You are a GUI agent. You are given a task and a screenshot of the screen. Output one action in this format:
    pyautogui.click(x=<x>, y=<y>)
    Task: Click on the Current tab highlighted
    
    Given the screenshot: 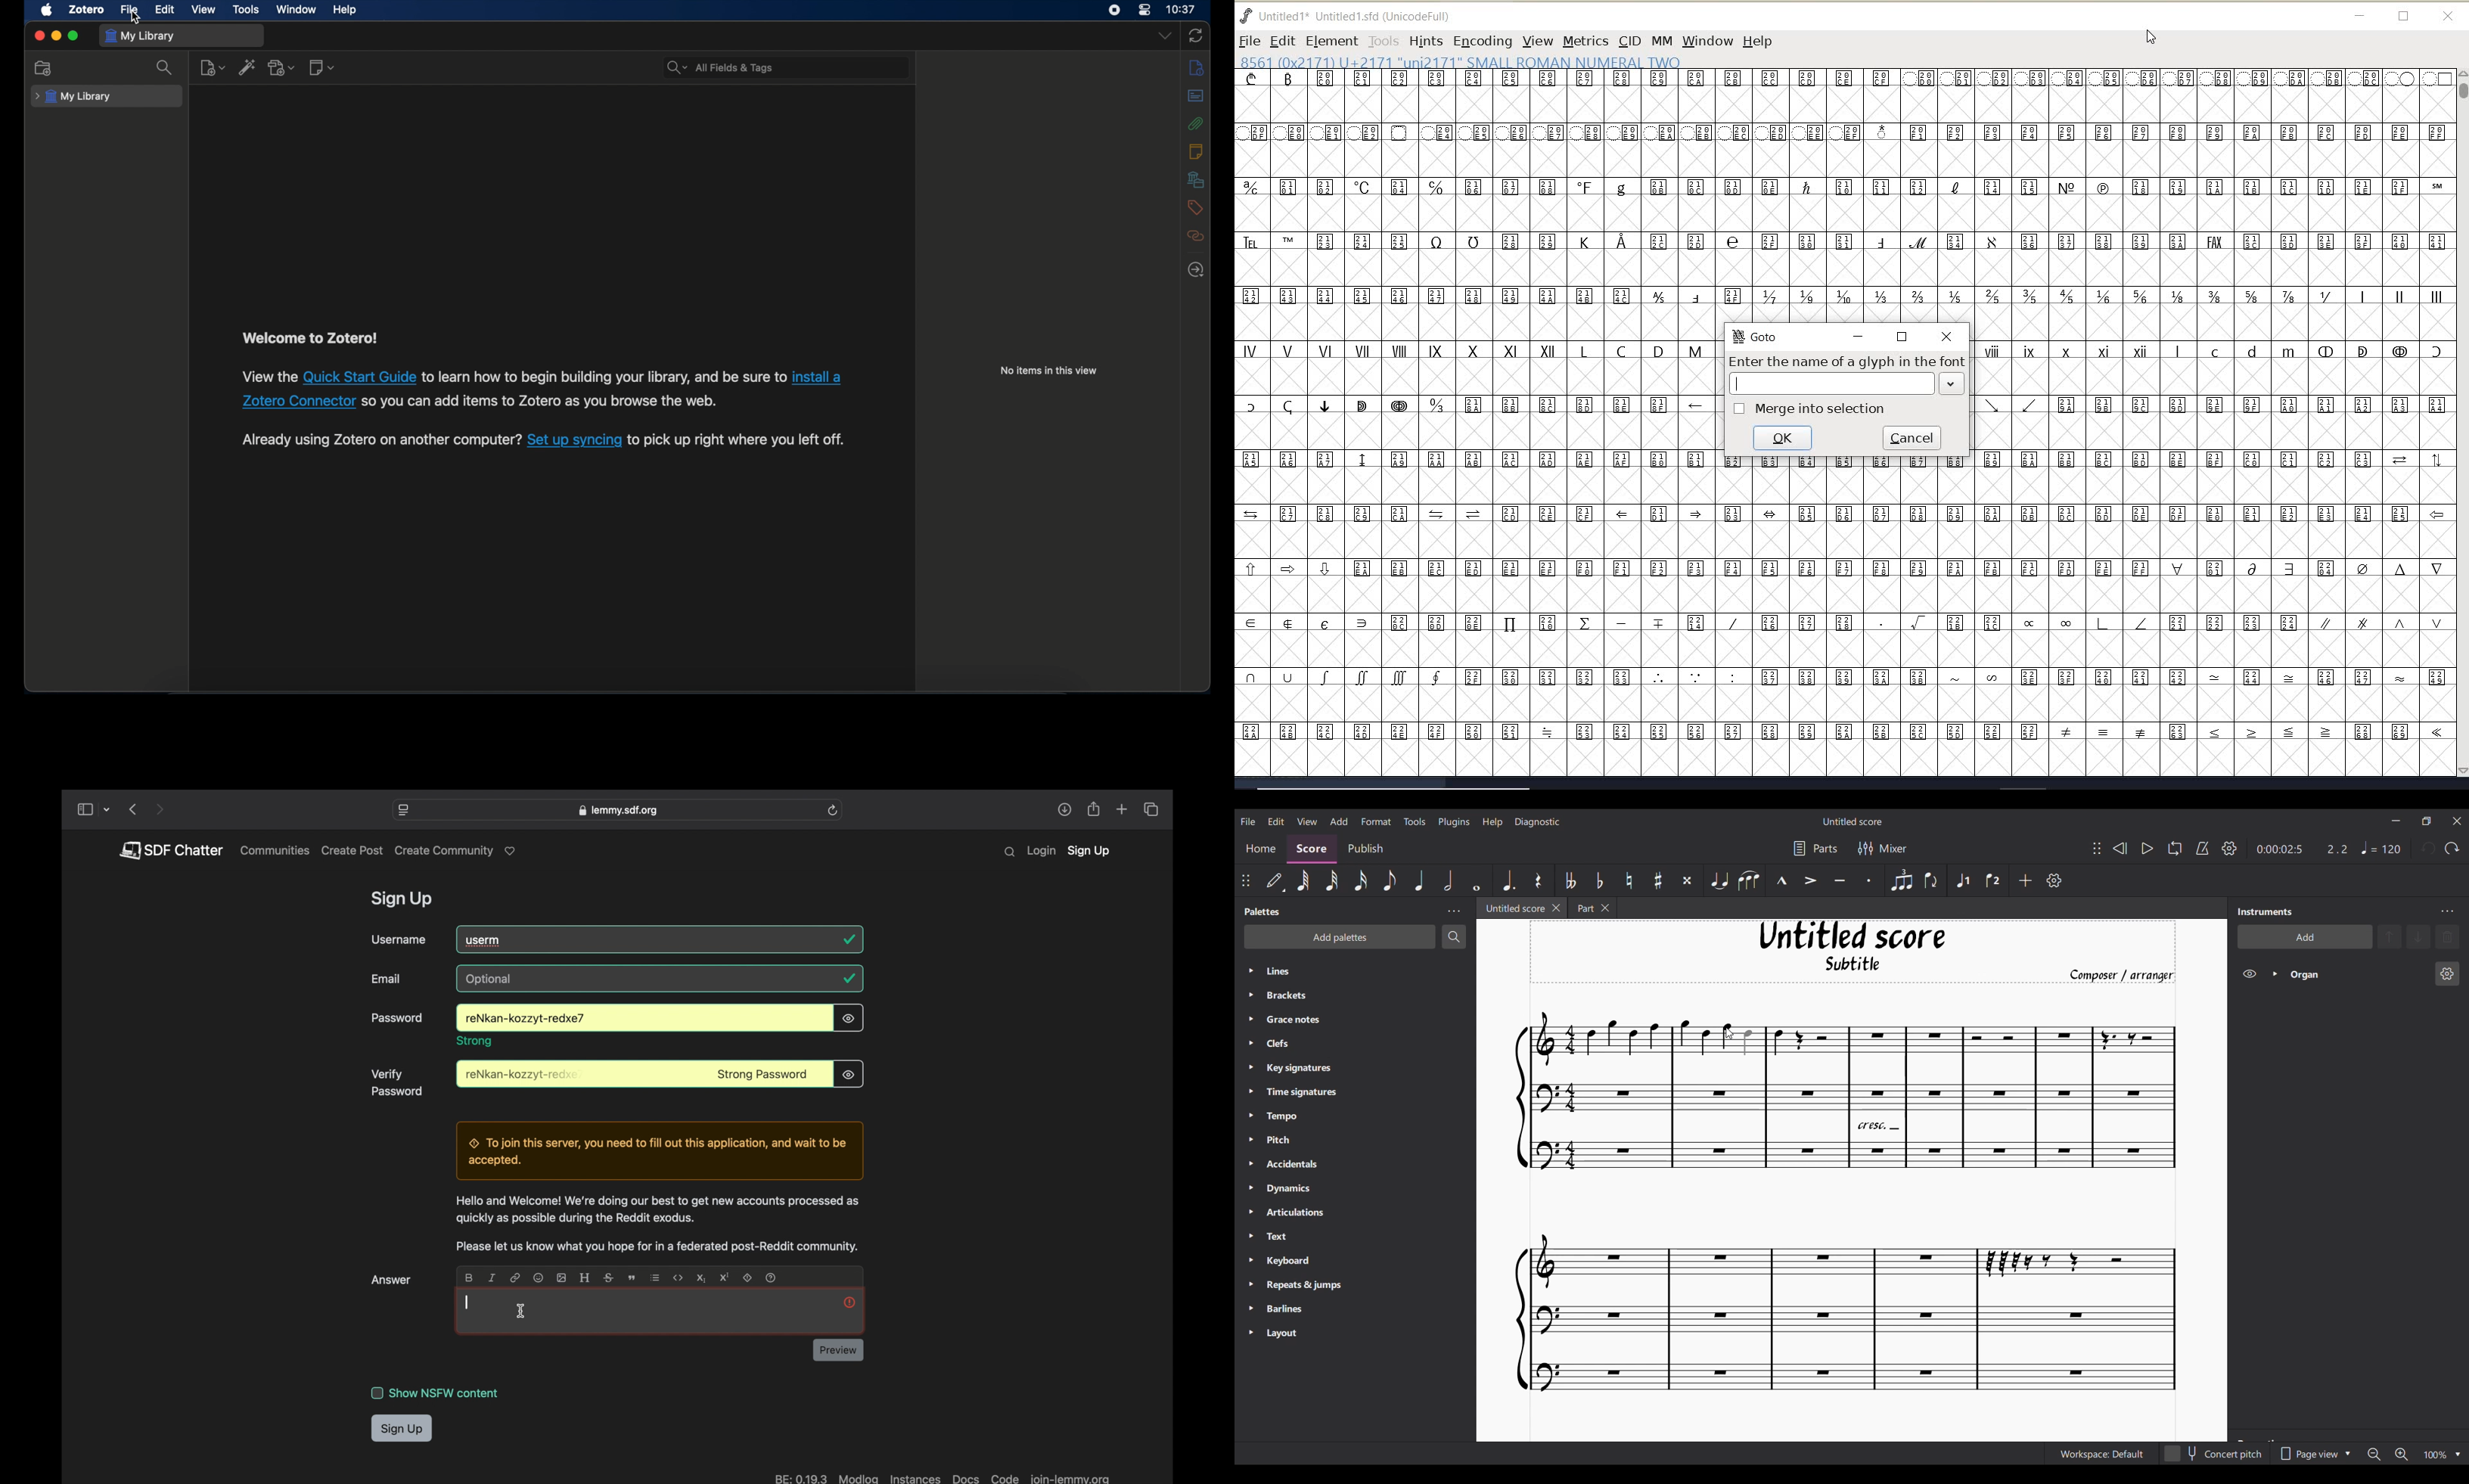 What is the action you would take?
    pyautogui.click(x=1512, y=908)
    